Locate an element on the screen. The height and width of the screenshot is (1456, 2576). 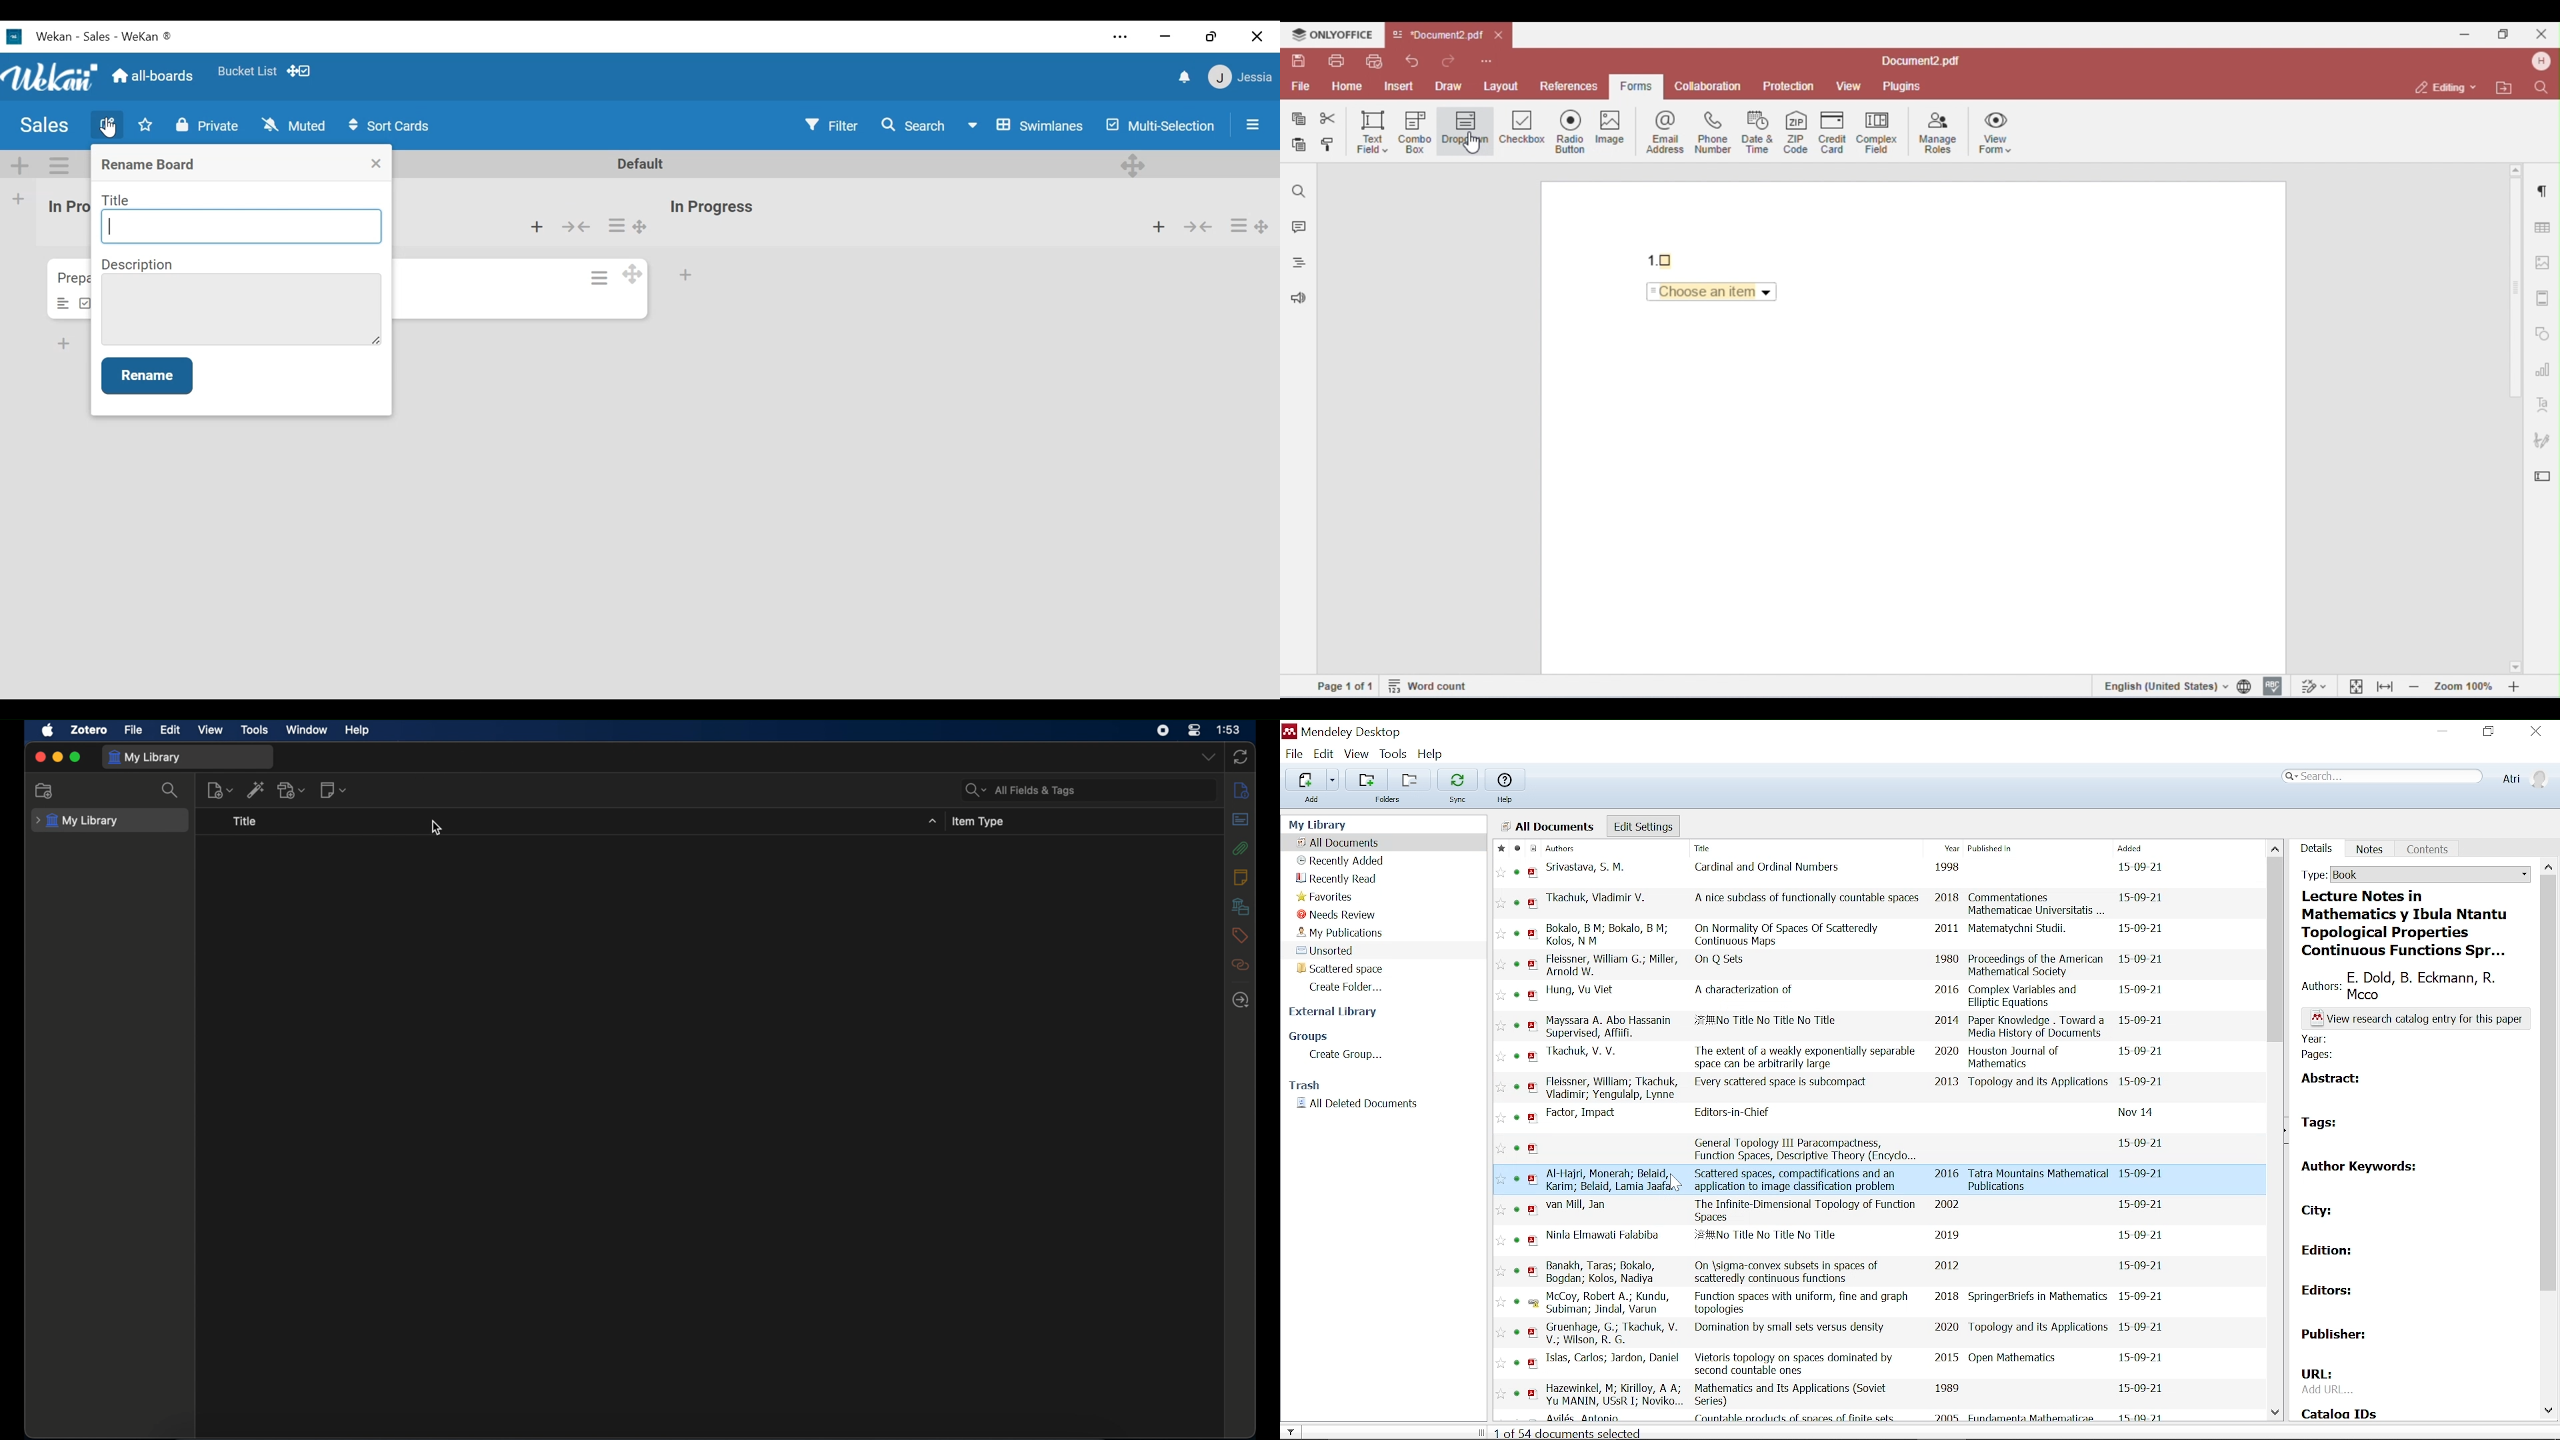
Tools is located at coordinates (1394, 754).